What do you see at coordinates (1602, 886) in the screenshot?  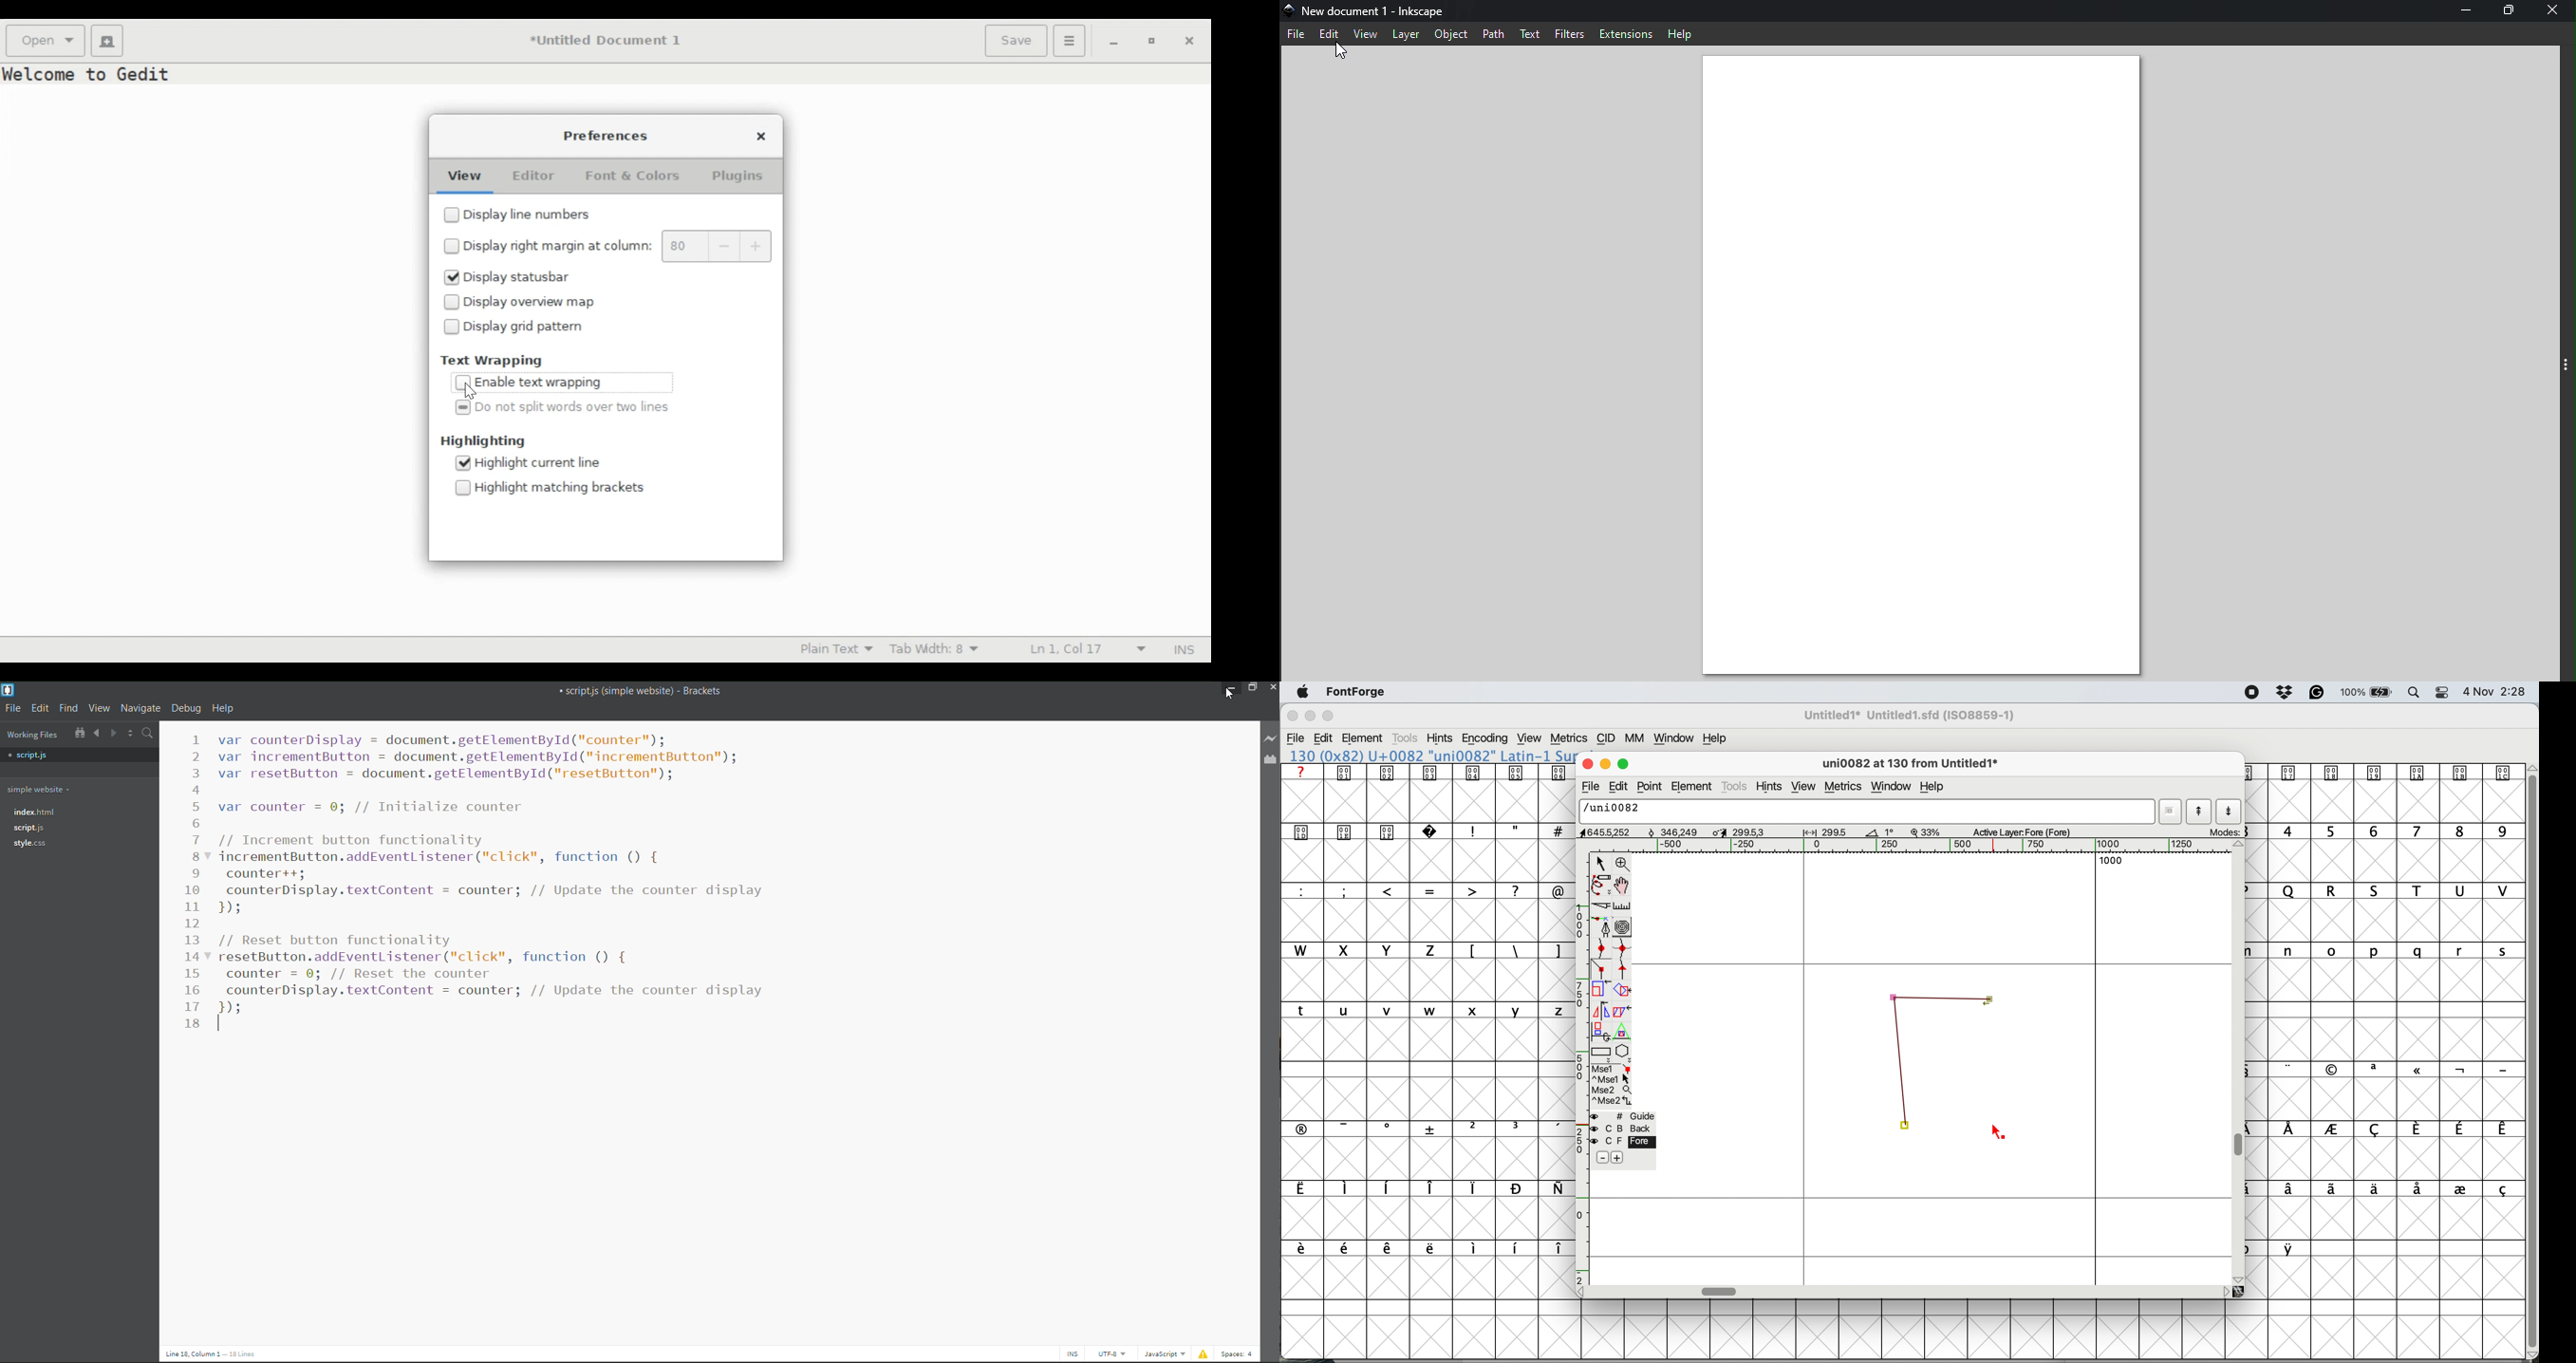 I see `freehand draw` at bounding box center [1602, 886].